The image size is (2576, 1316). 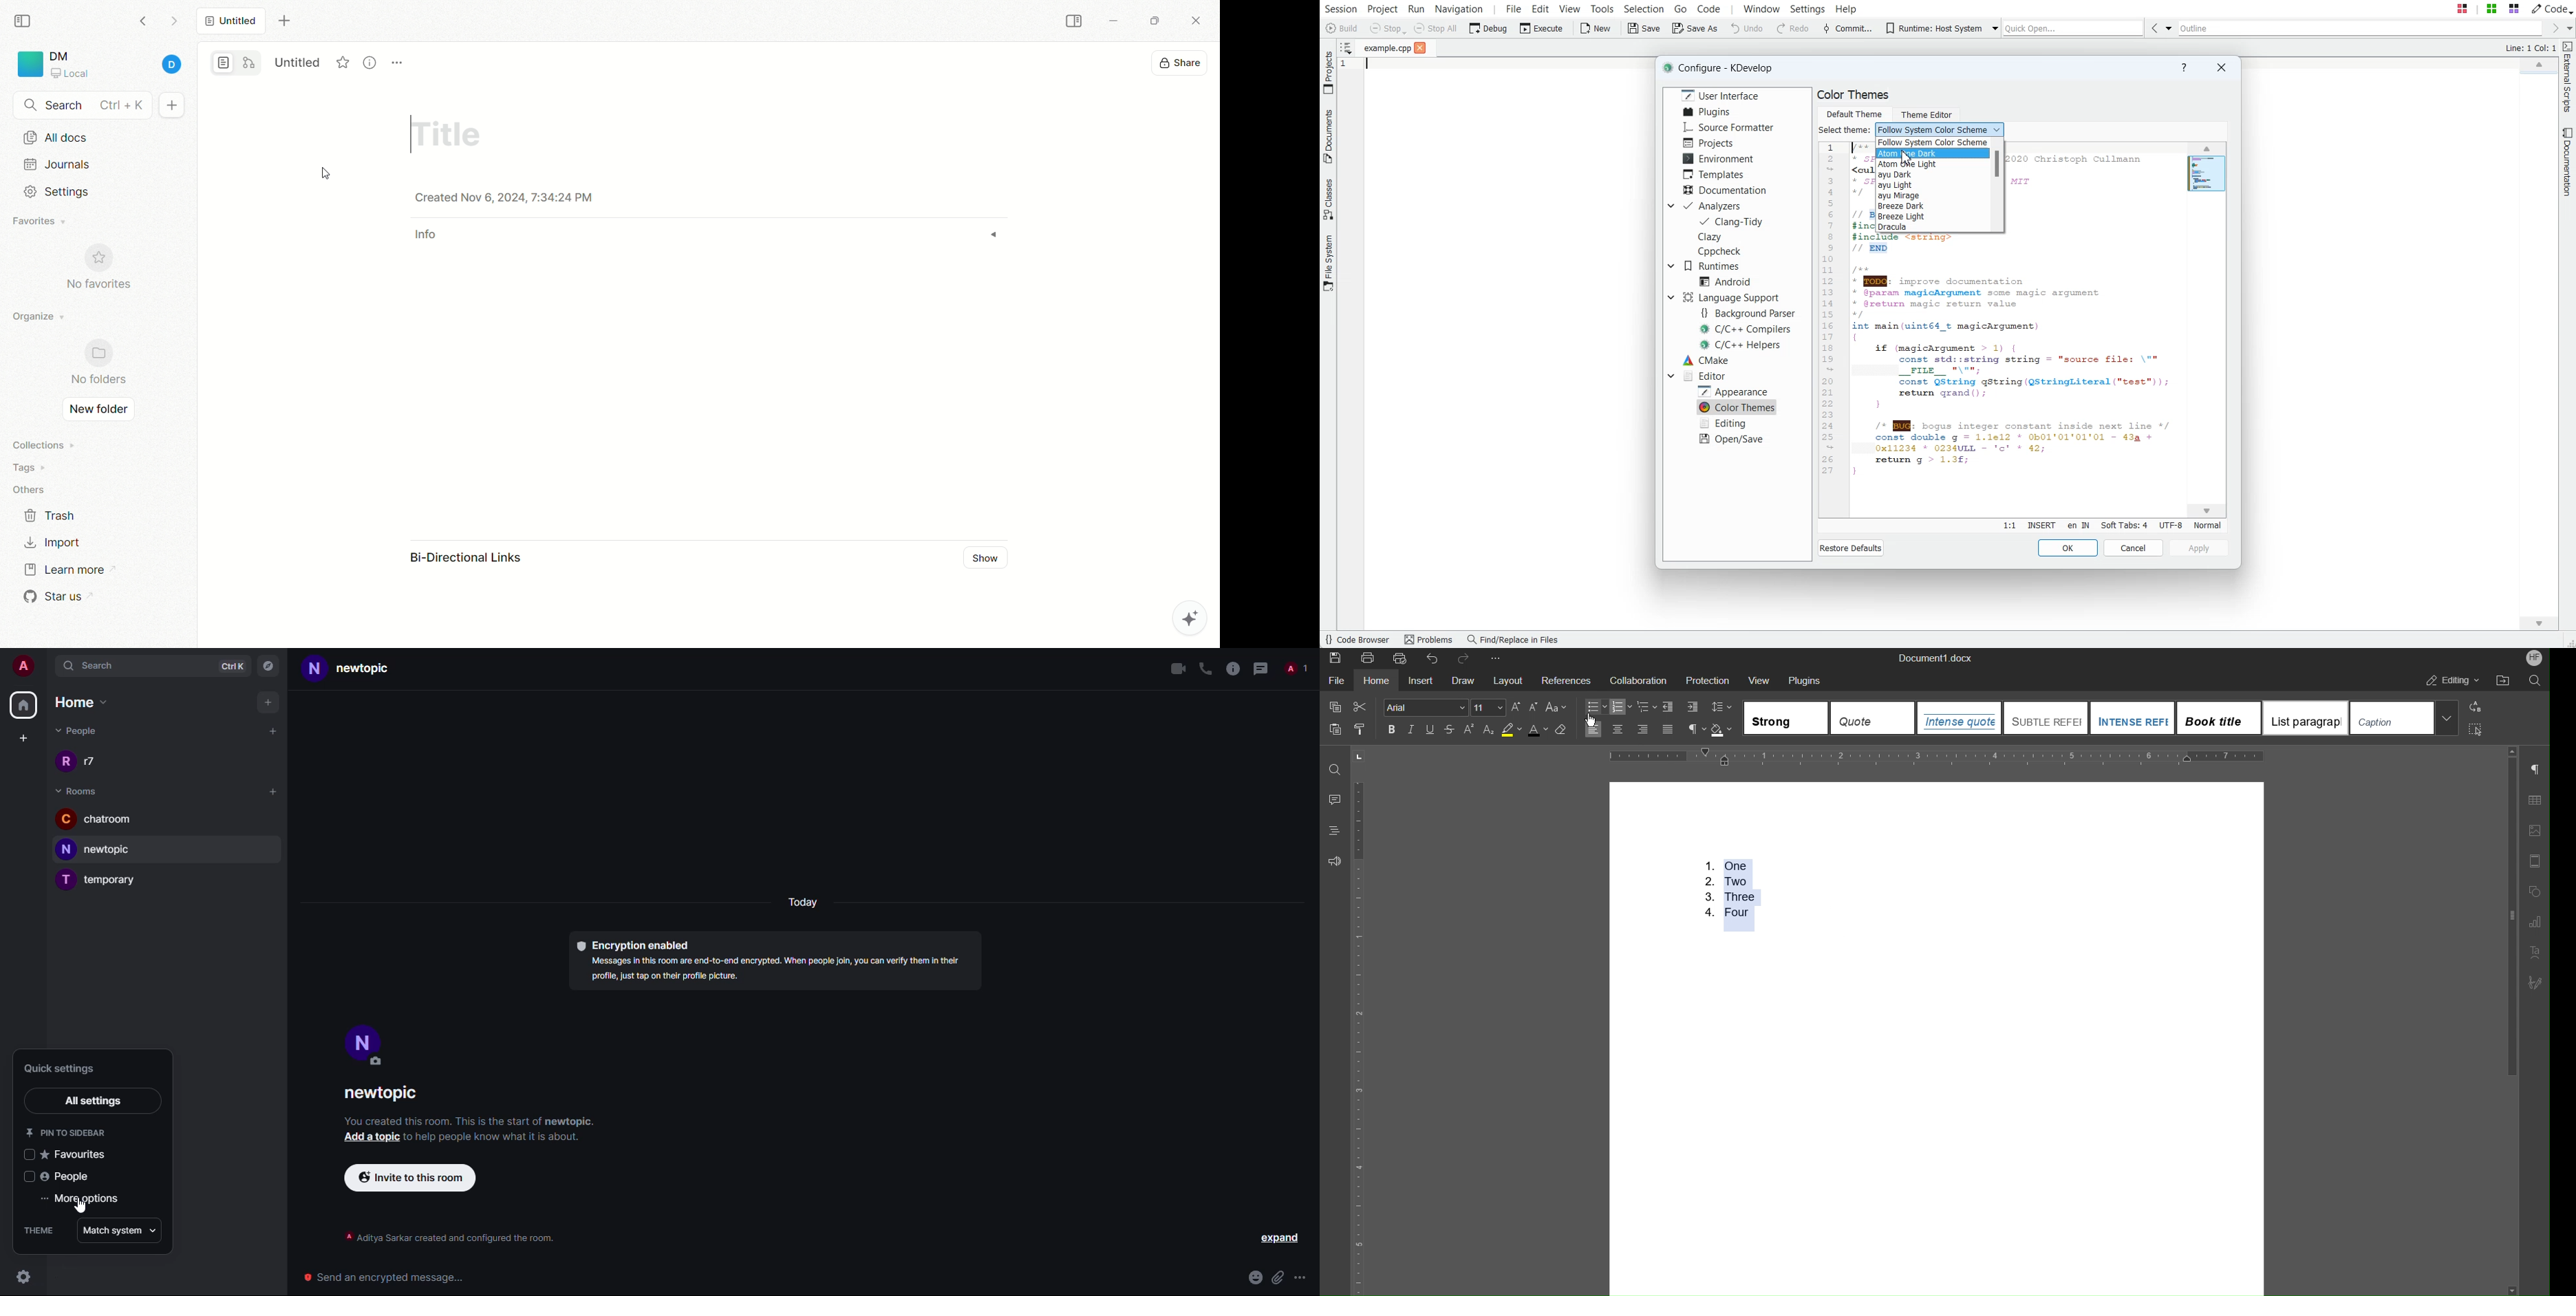 What do you see at coordinates (1636, 679) in the screenshot?
I see `Collaboration` at bounding box center [1636, 679].